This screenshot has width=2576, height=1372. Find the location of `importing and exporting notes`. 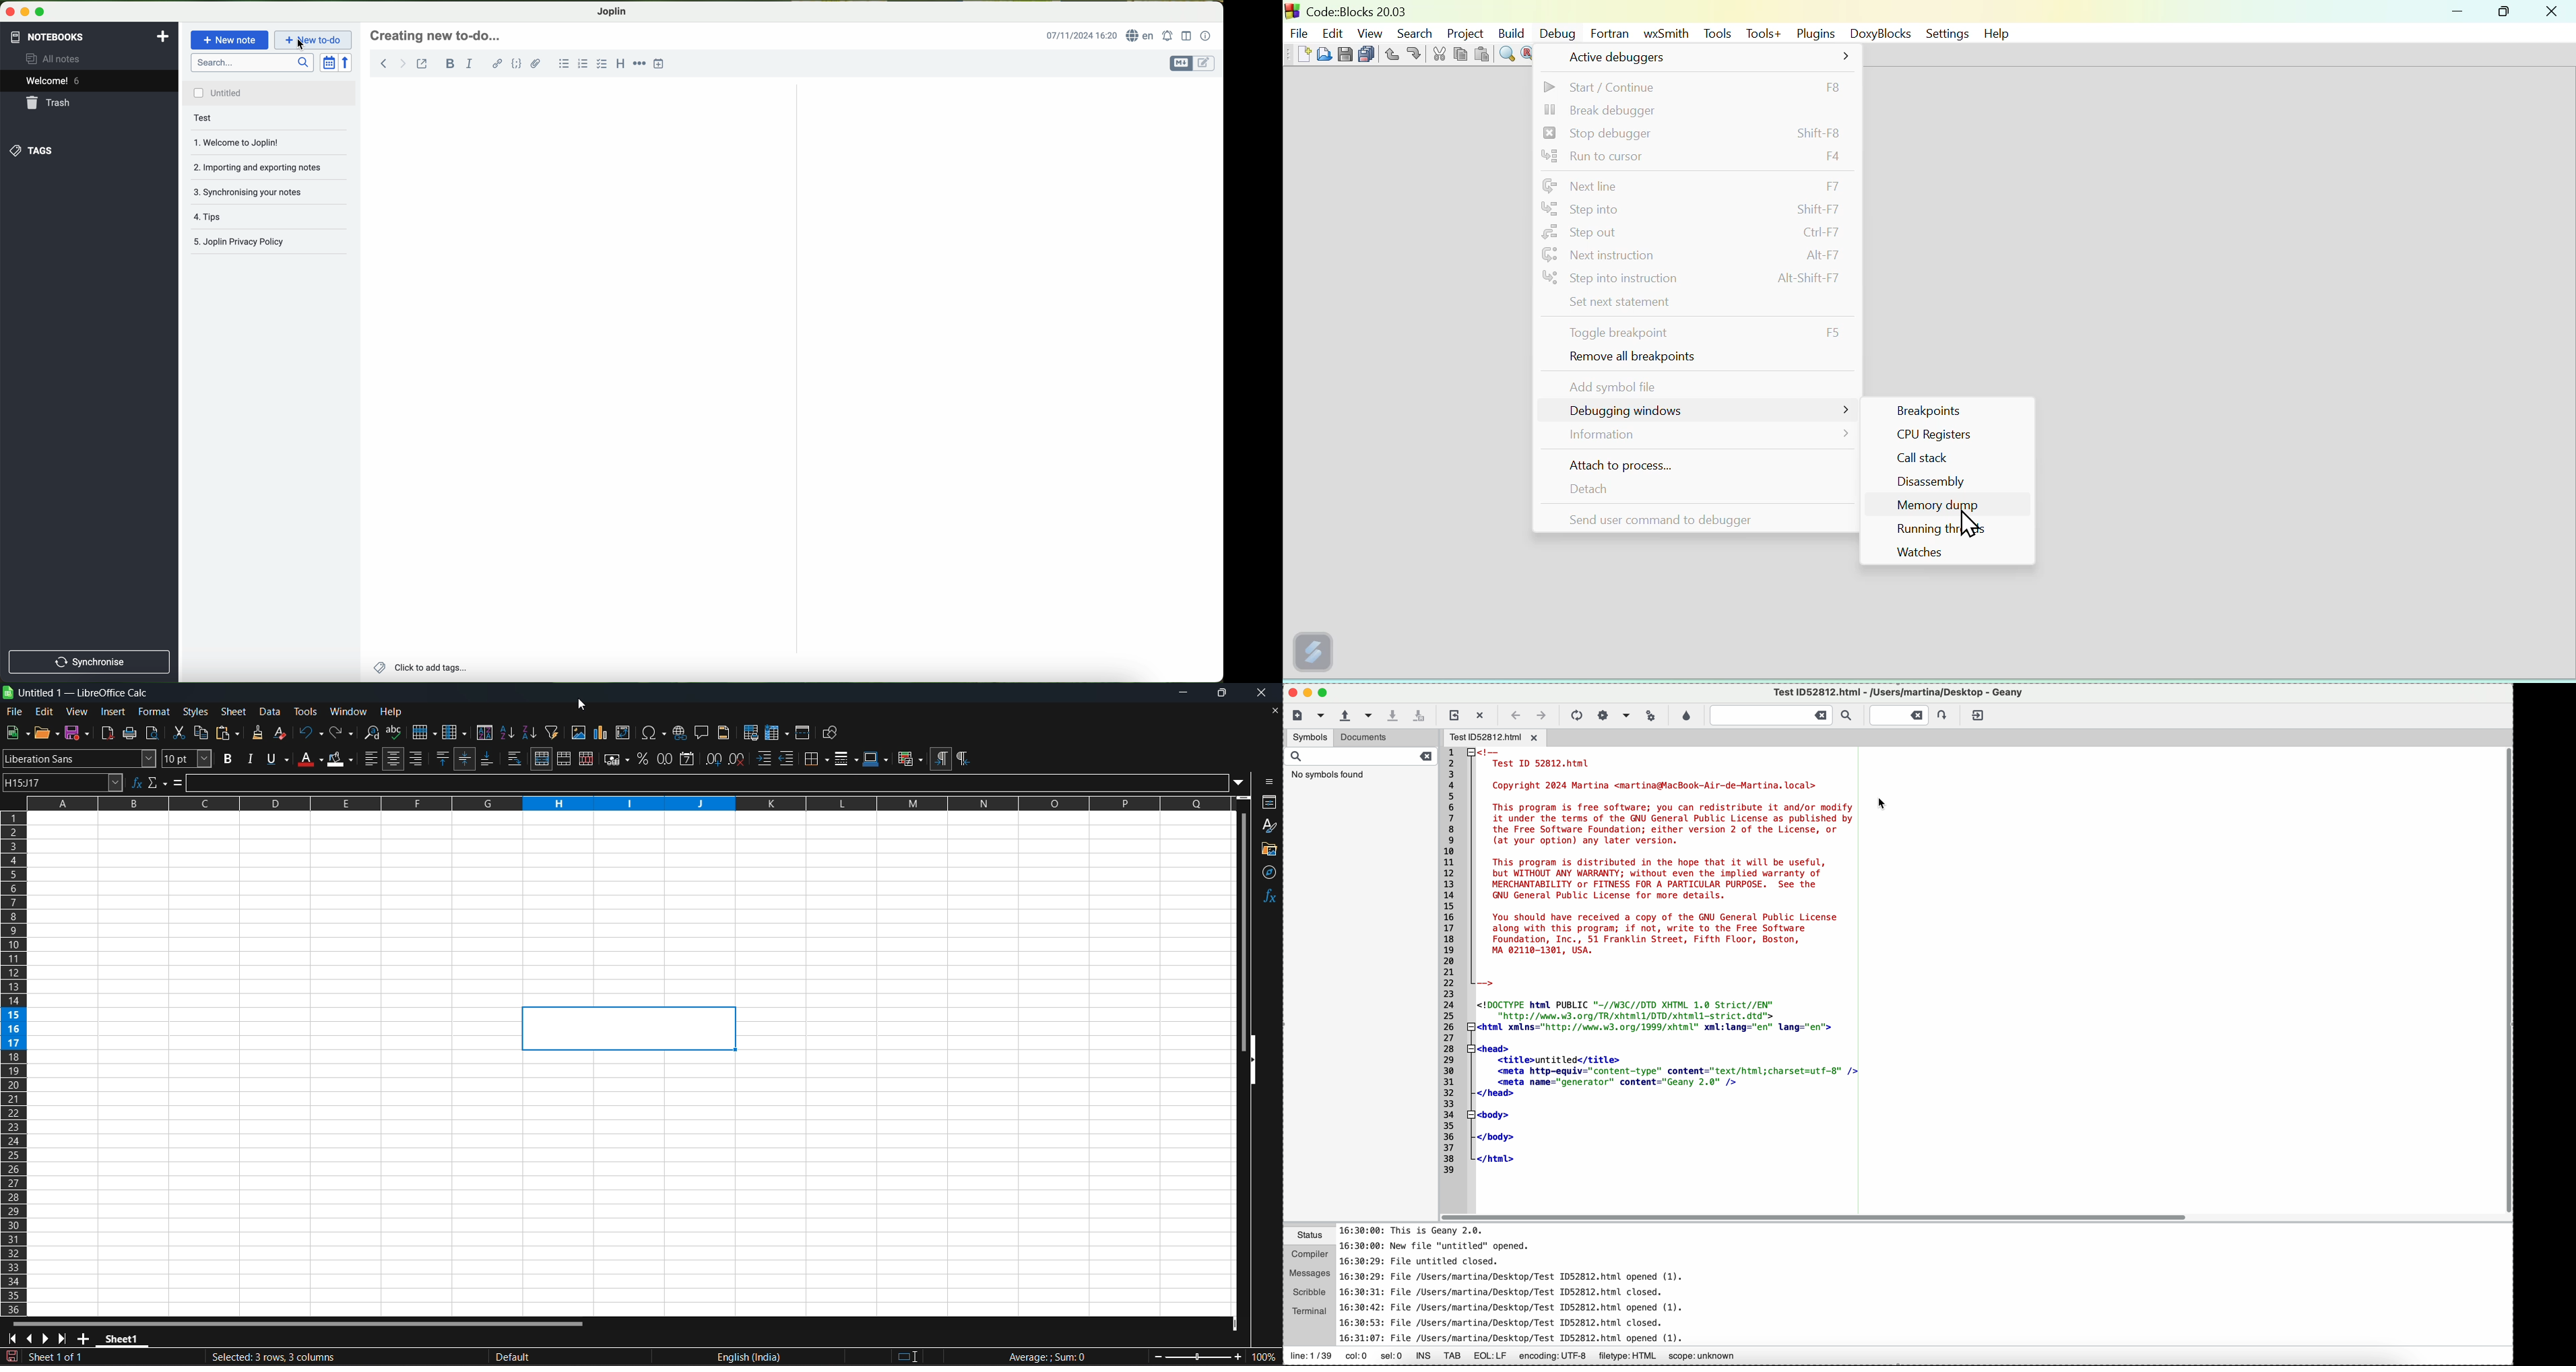

importing and exporting notes is located at coordinates (262, 165).